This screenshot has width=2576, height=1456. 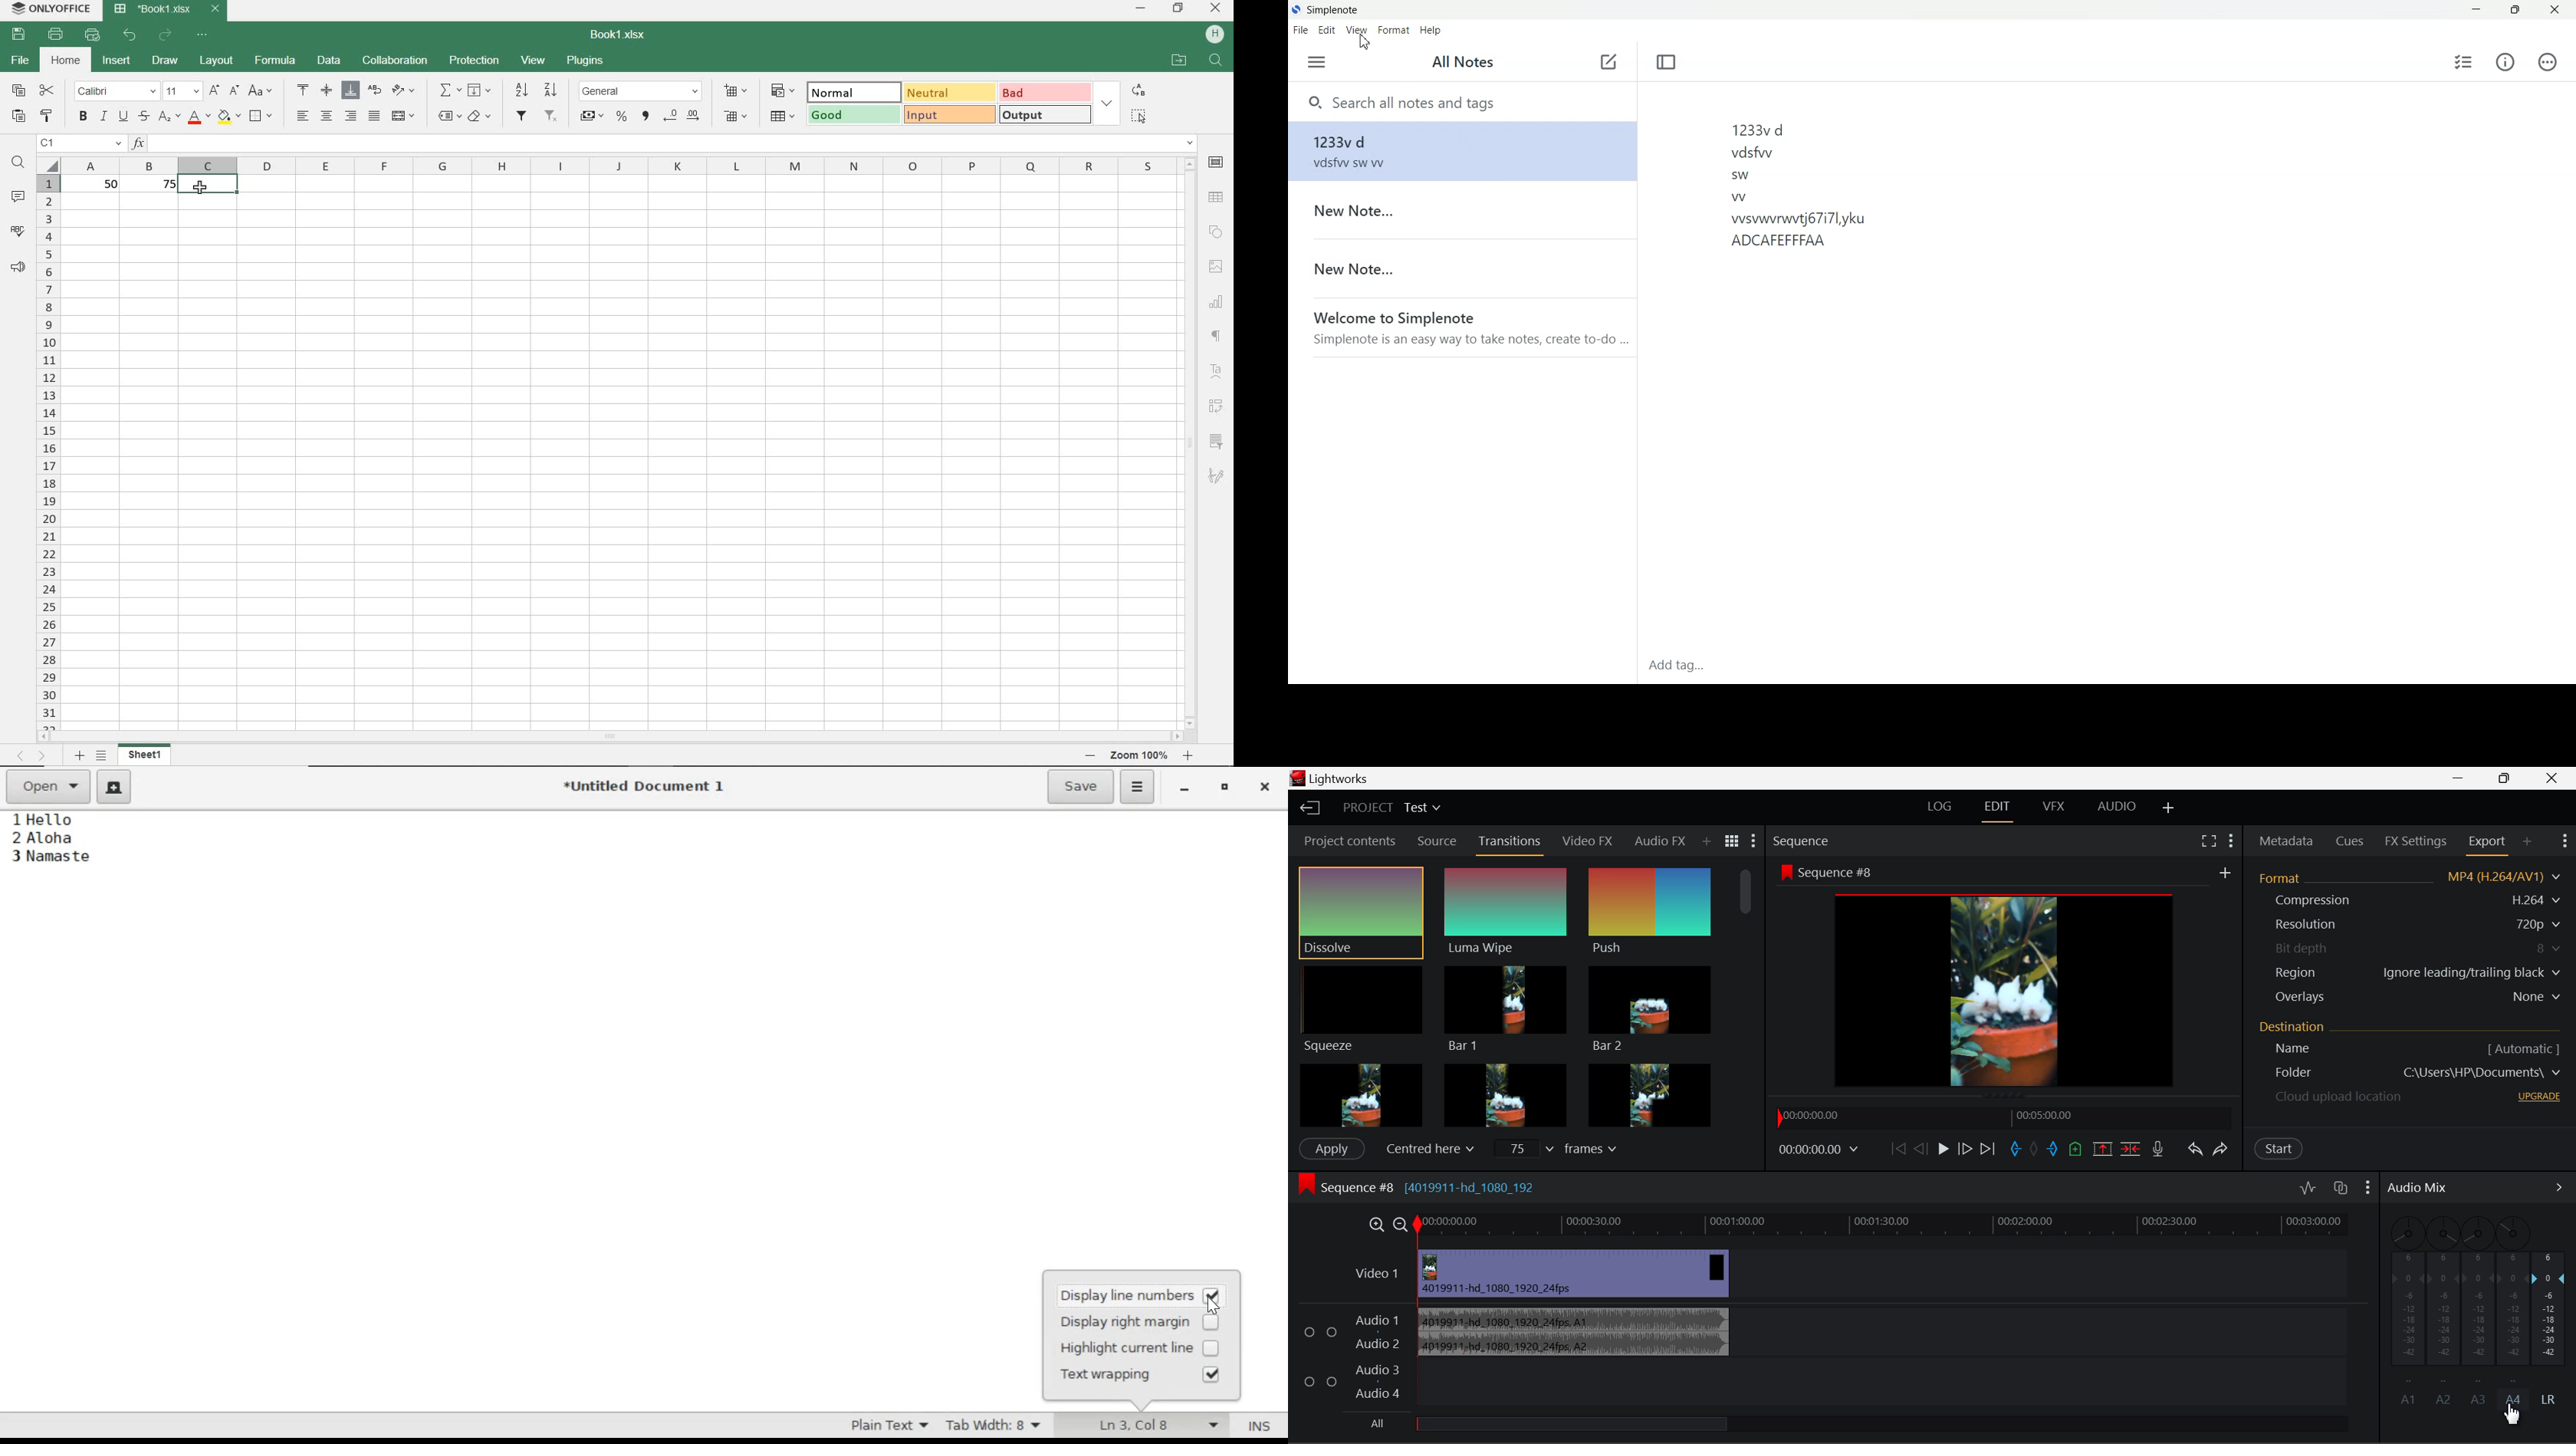 What do you see at coordinates (328, 118) in the screenshot?
I see `align center` at bounding box center [328, 118].